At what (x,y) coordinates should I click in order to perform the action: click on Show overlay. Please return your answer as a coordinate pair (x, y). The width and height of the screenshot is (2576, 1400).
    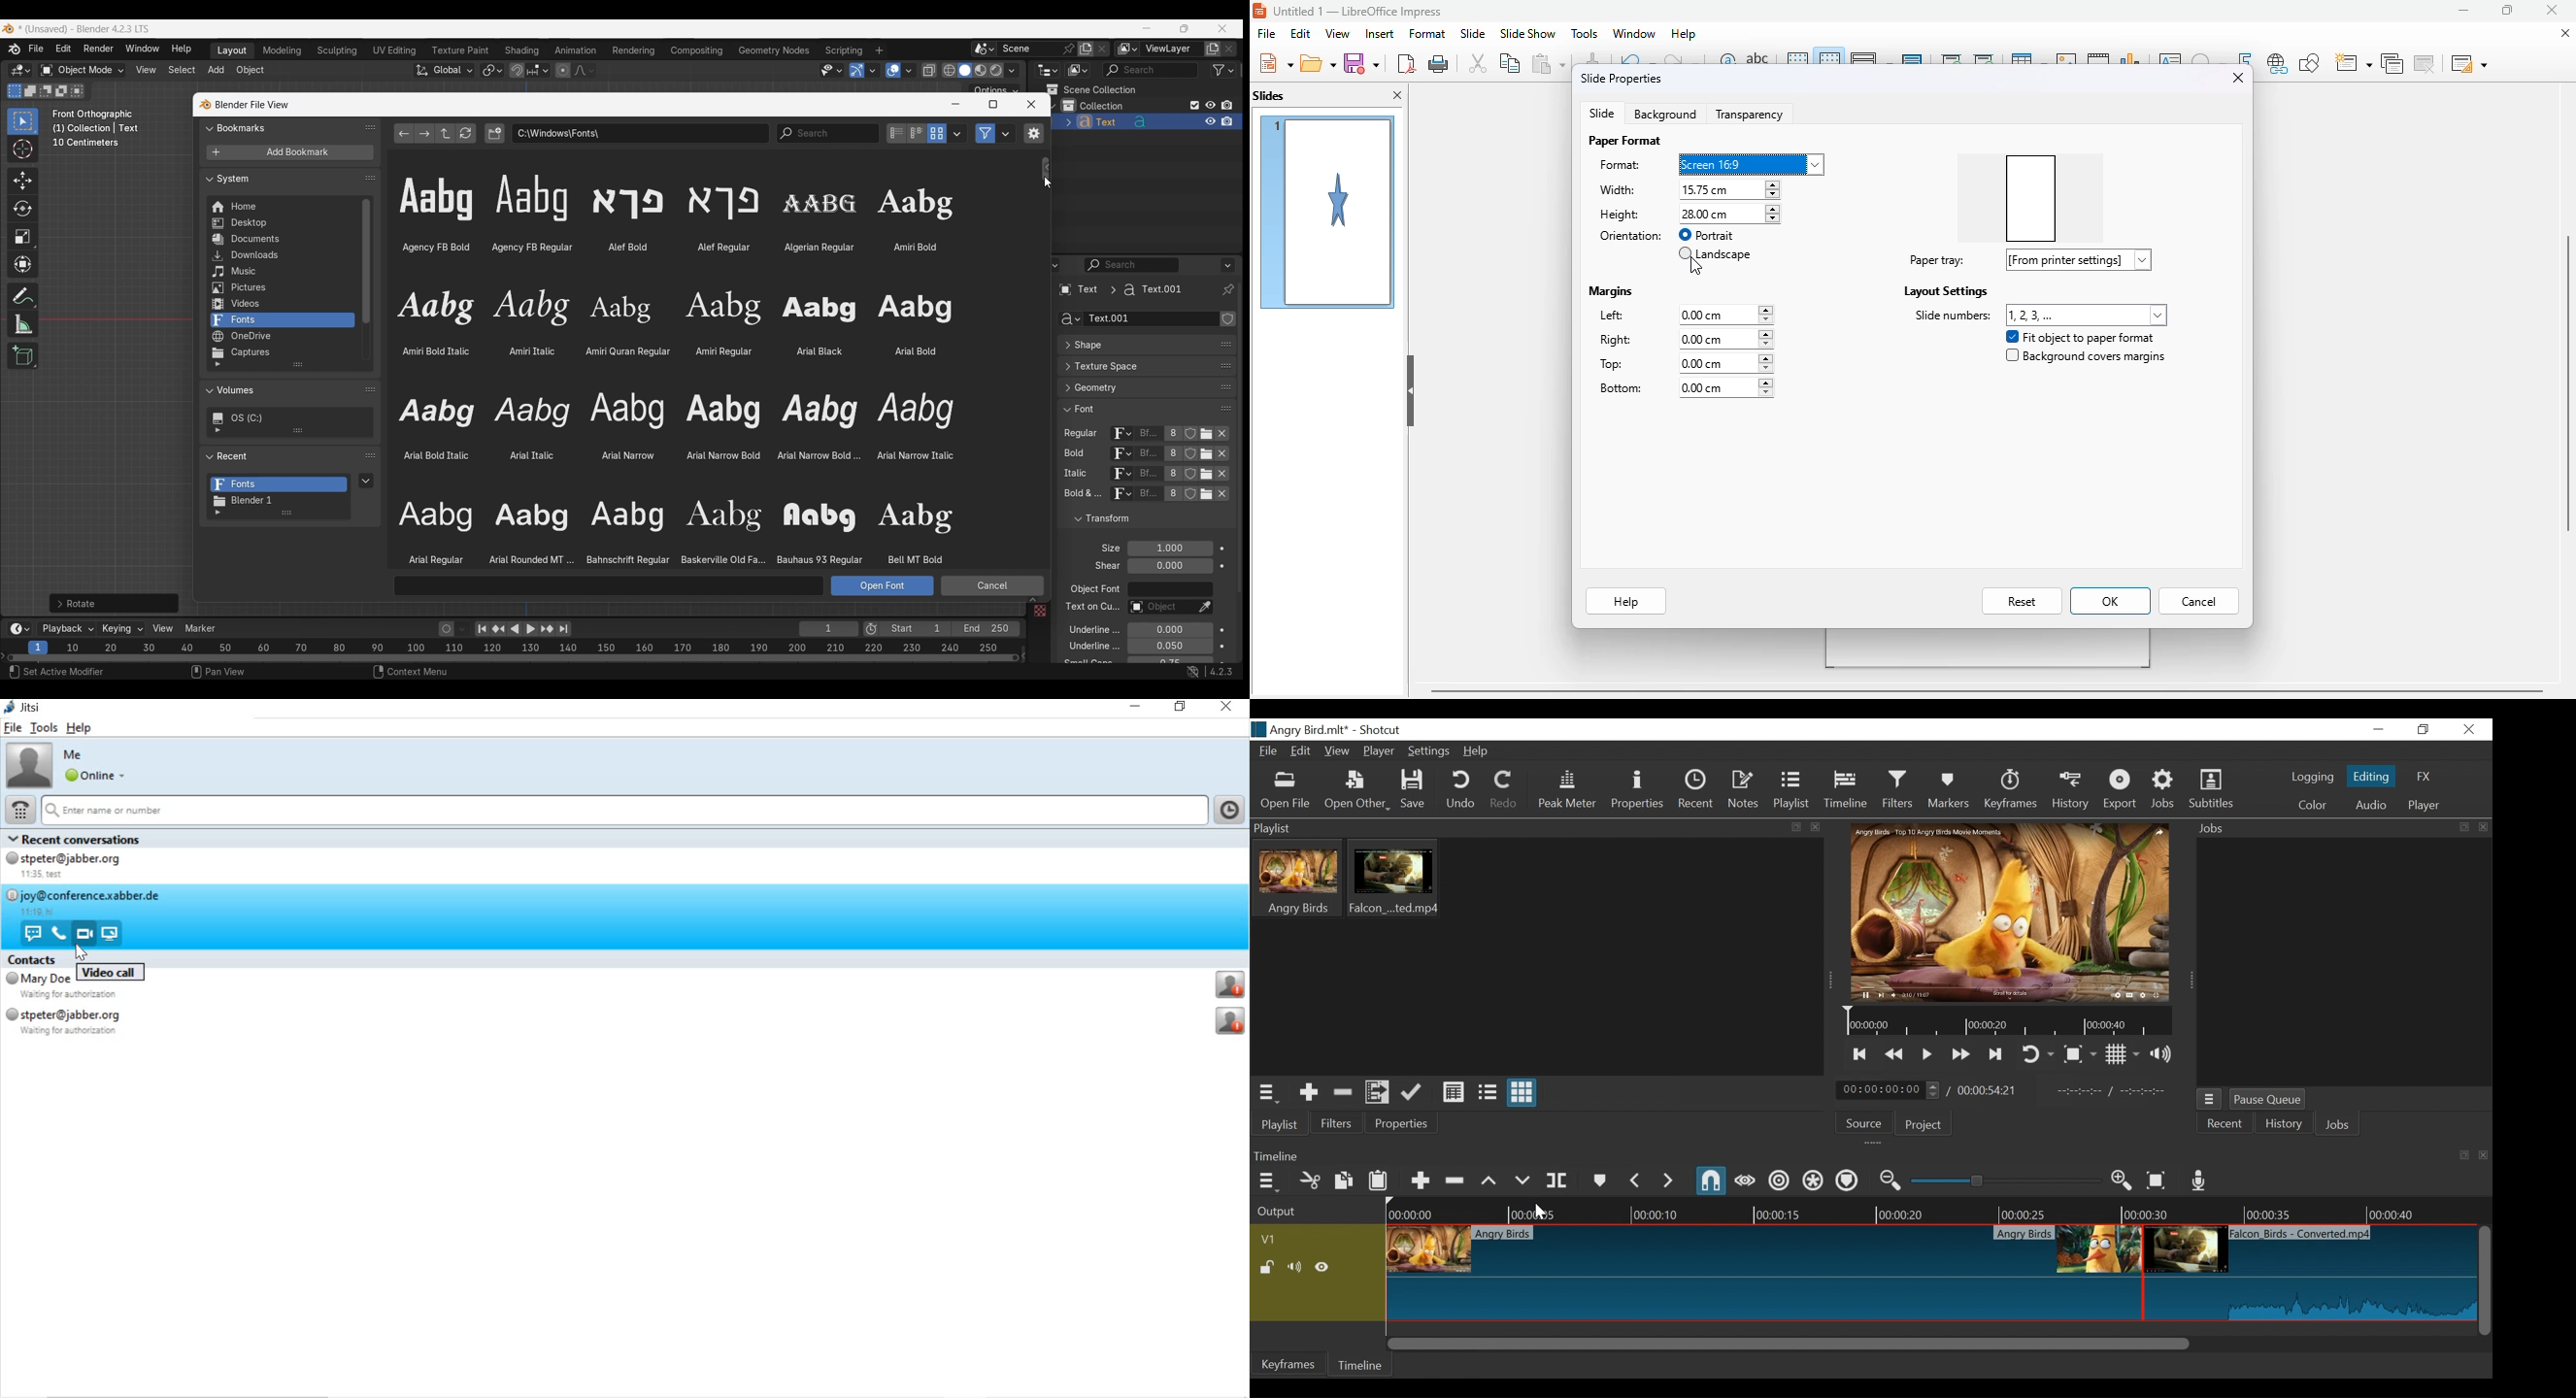
    Looking at the image, I should click on (893, 71).